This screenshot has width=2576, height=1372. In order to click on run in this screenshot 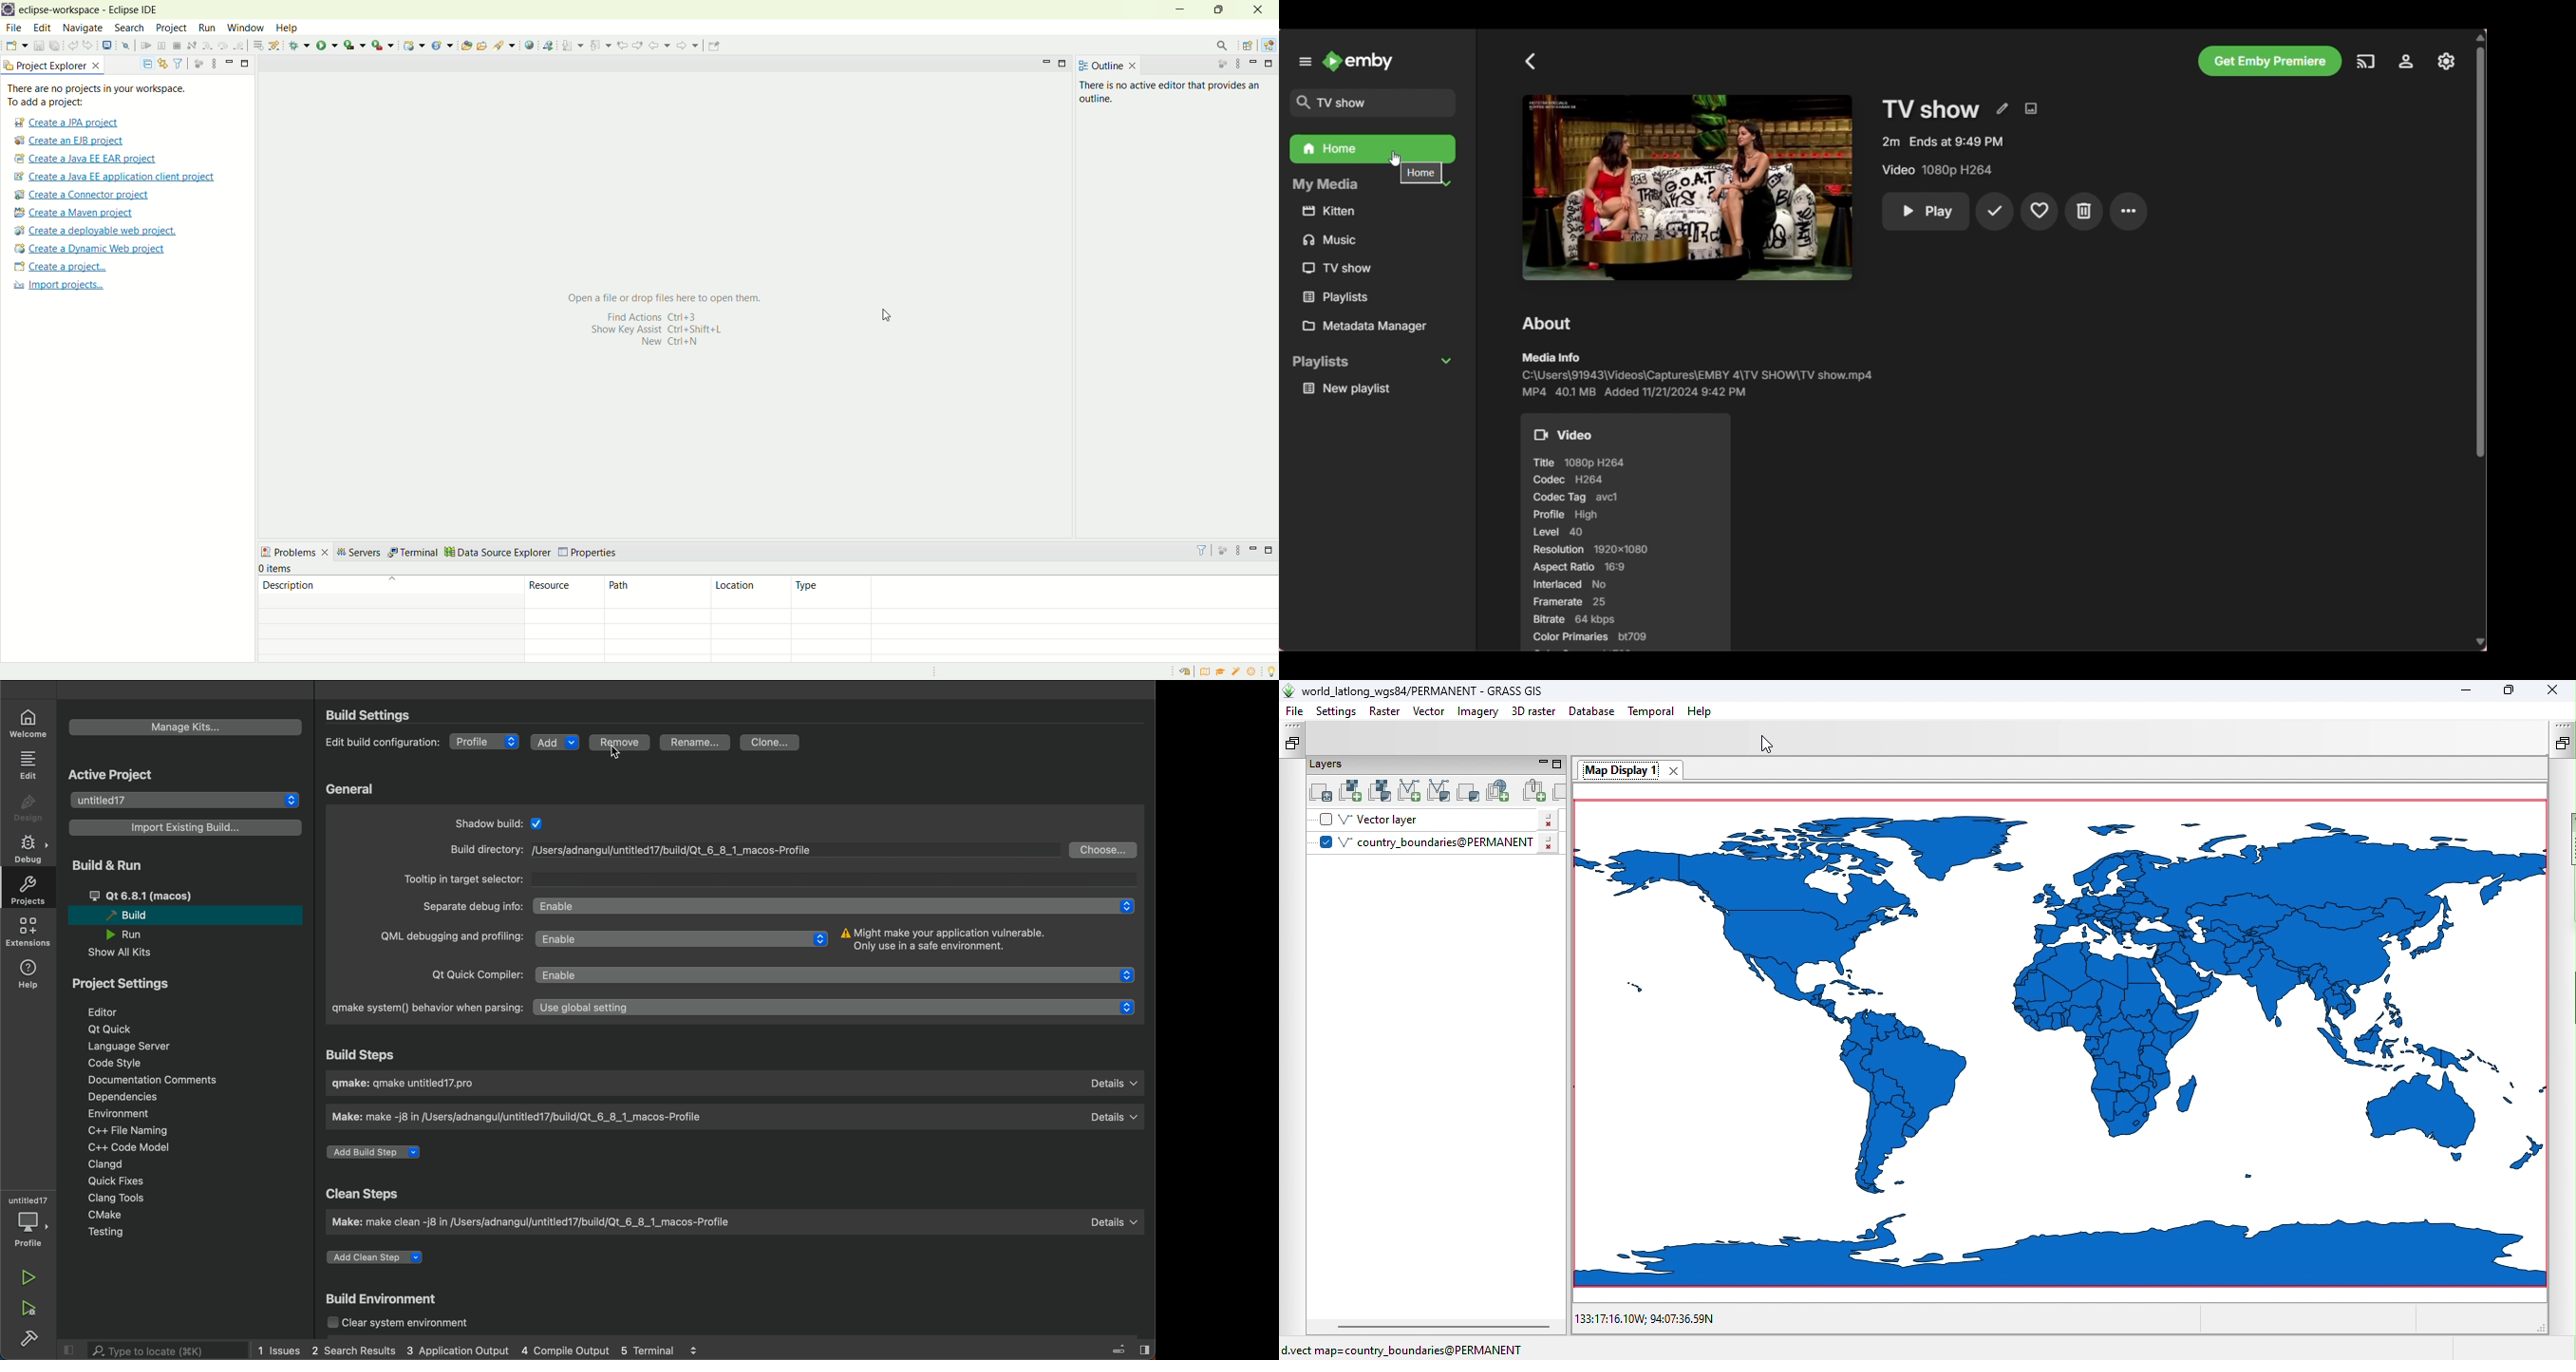, I will do `click(206, 27)`.